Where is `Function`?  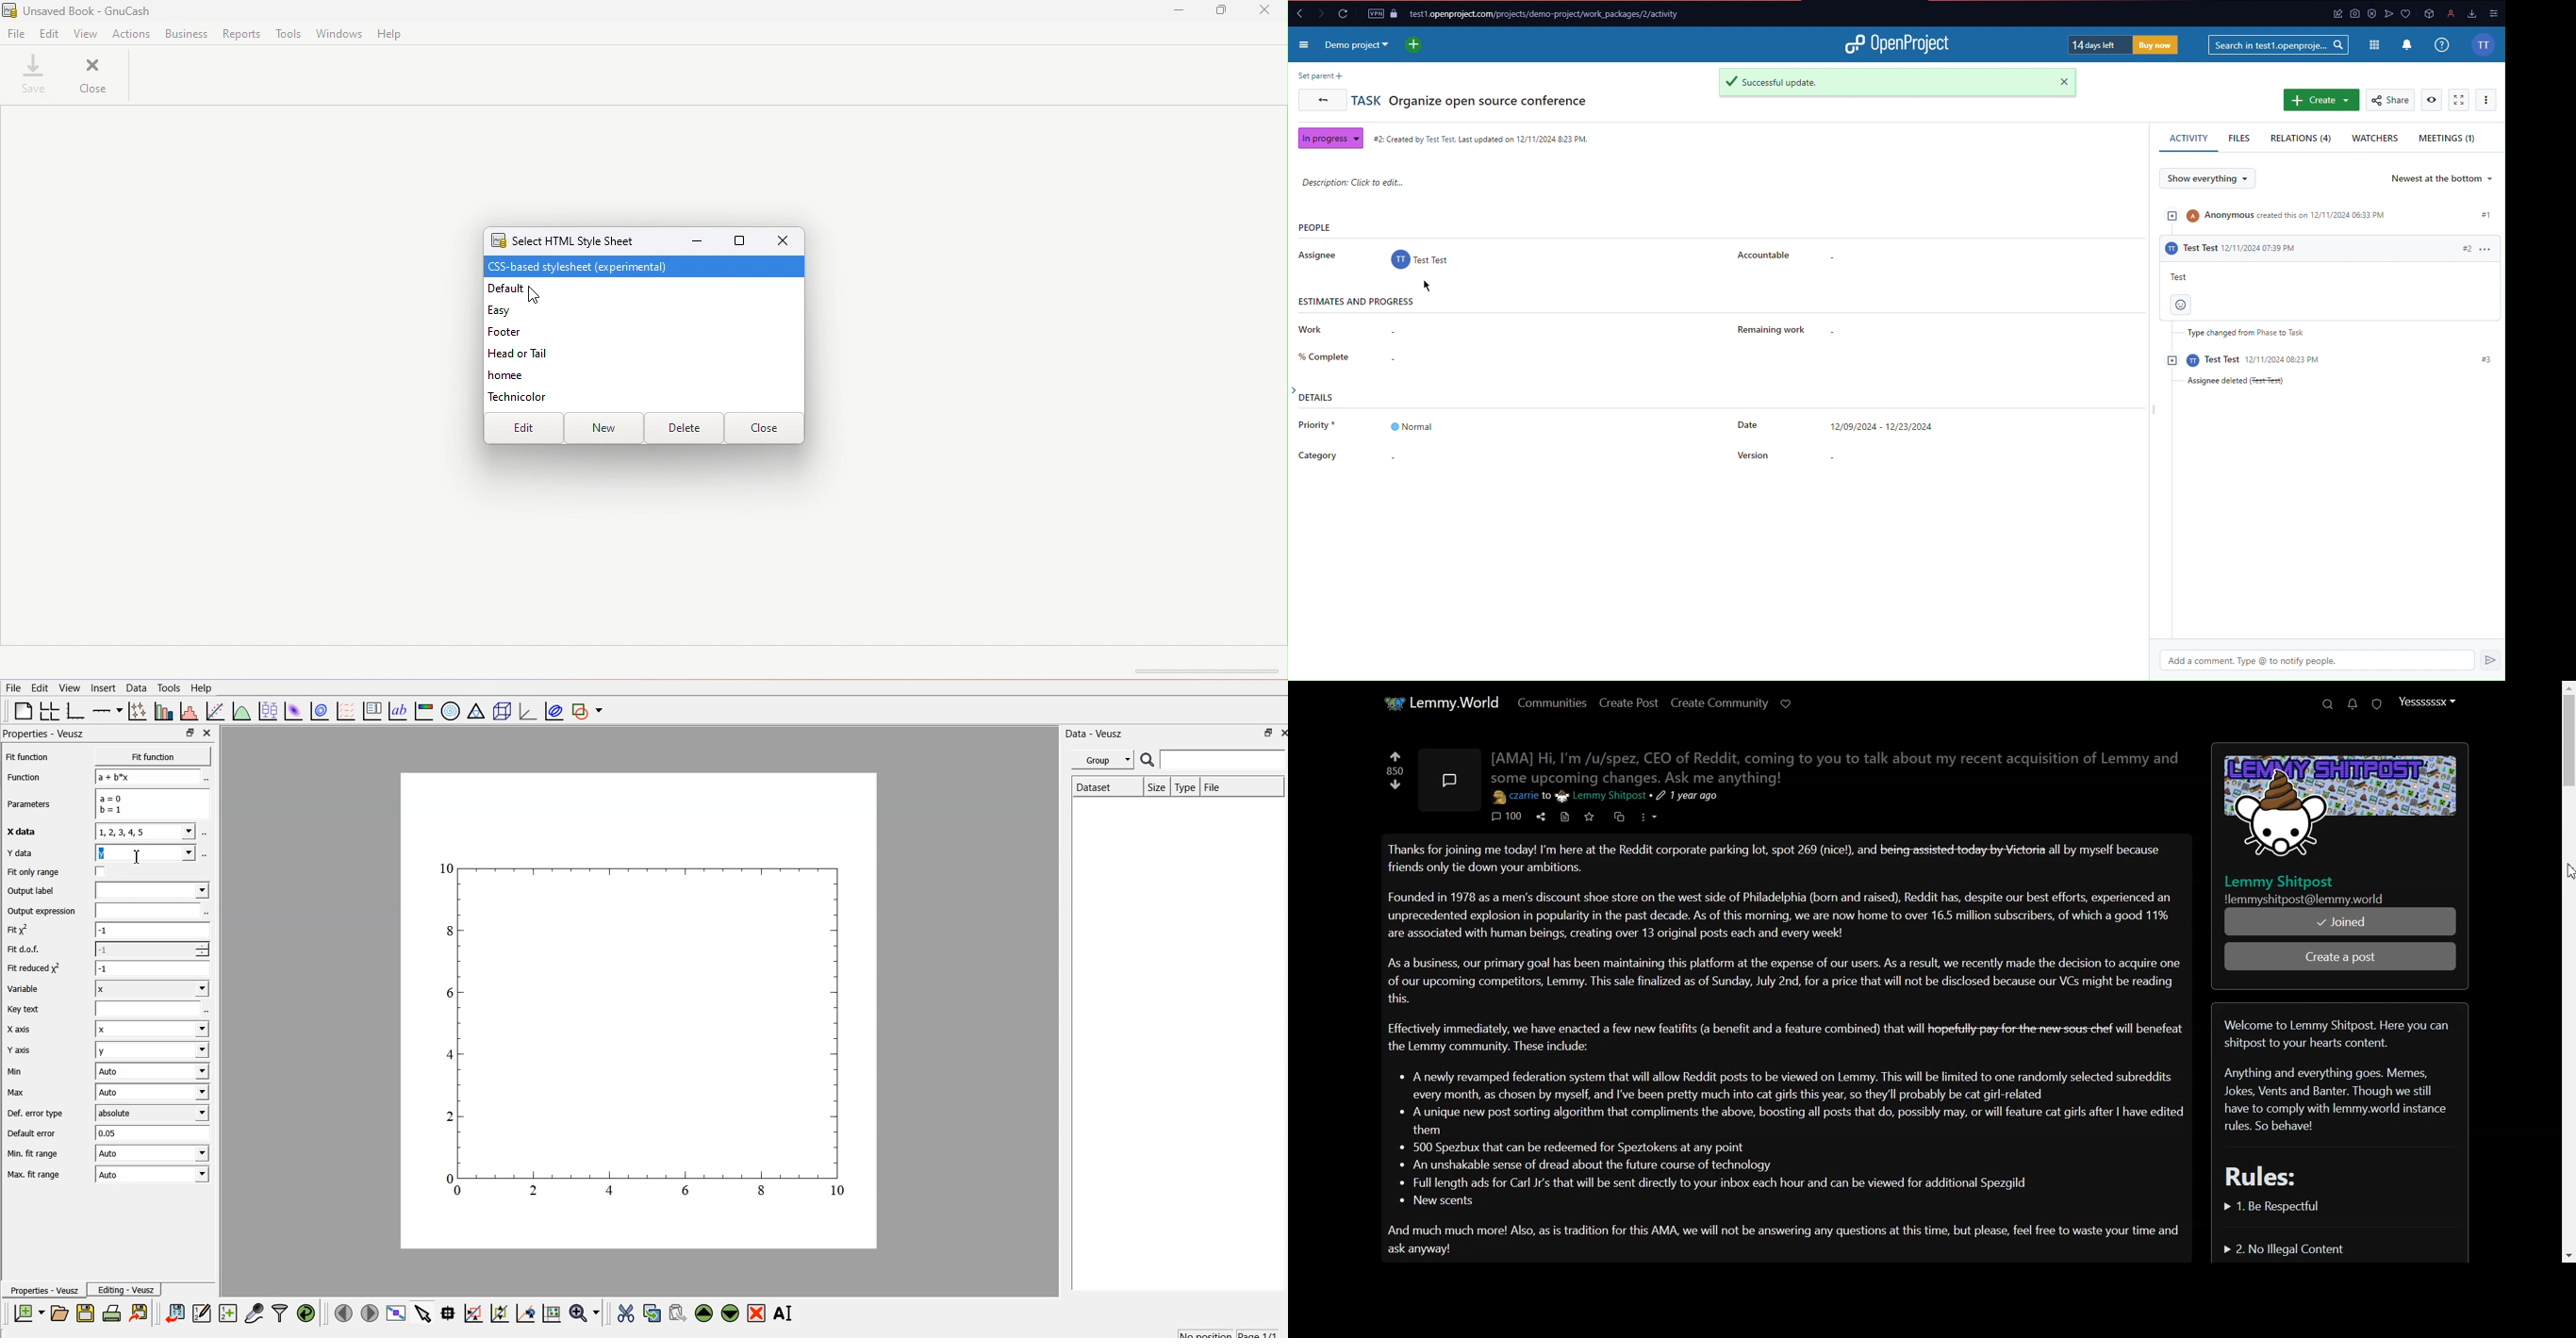 Function is located at coordinates (37, 778).